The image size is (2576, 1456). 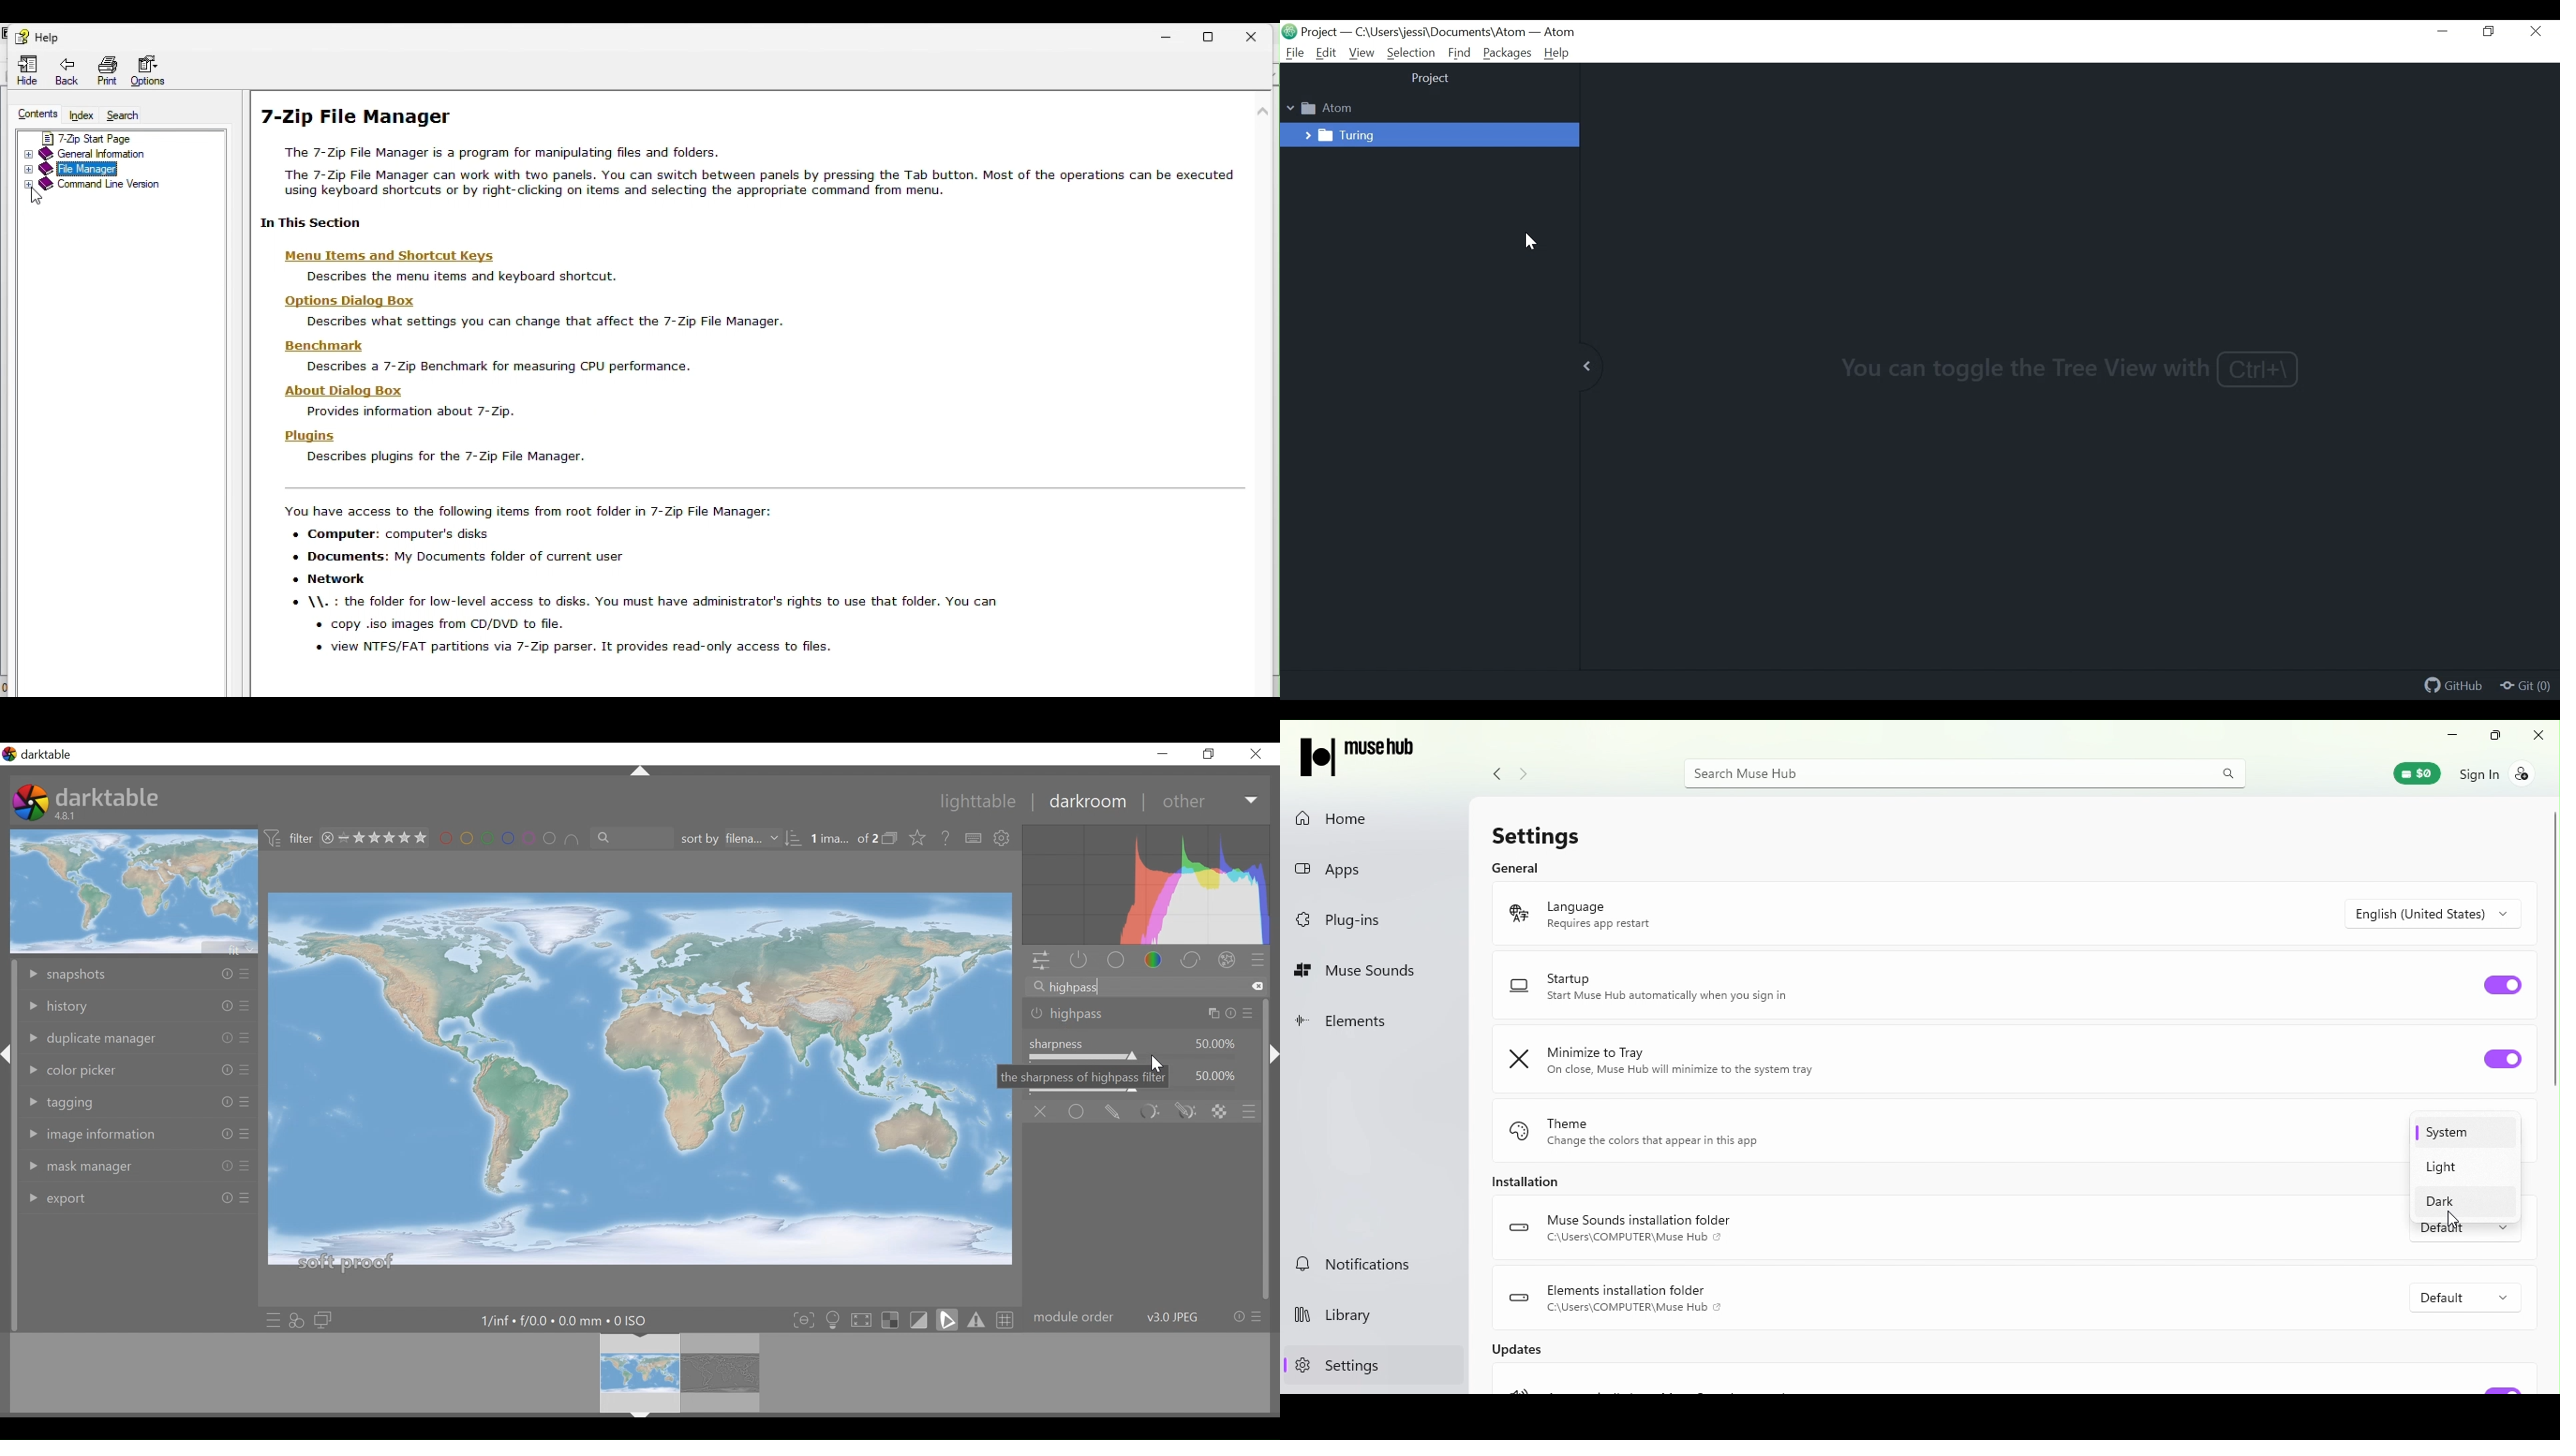 What do you see at coordinates (138, 973) in the screenshot?
I see `snapshots` at bounding box center [138, 973].